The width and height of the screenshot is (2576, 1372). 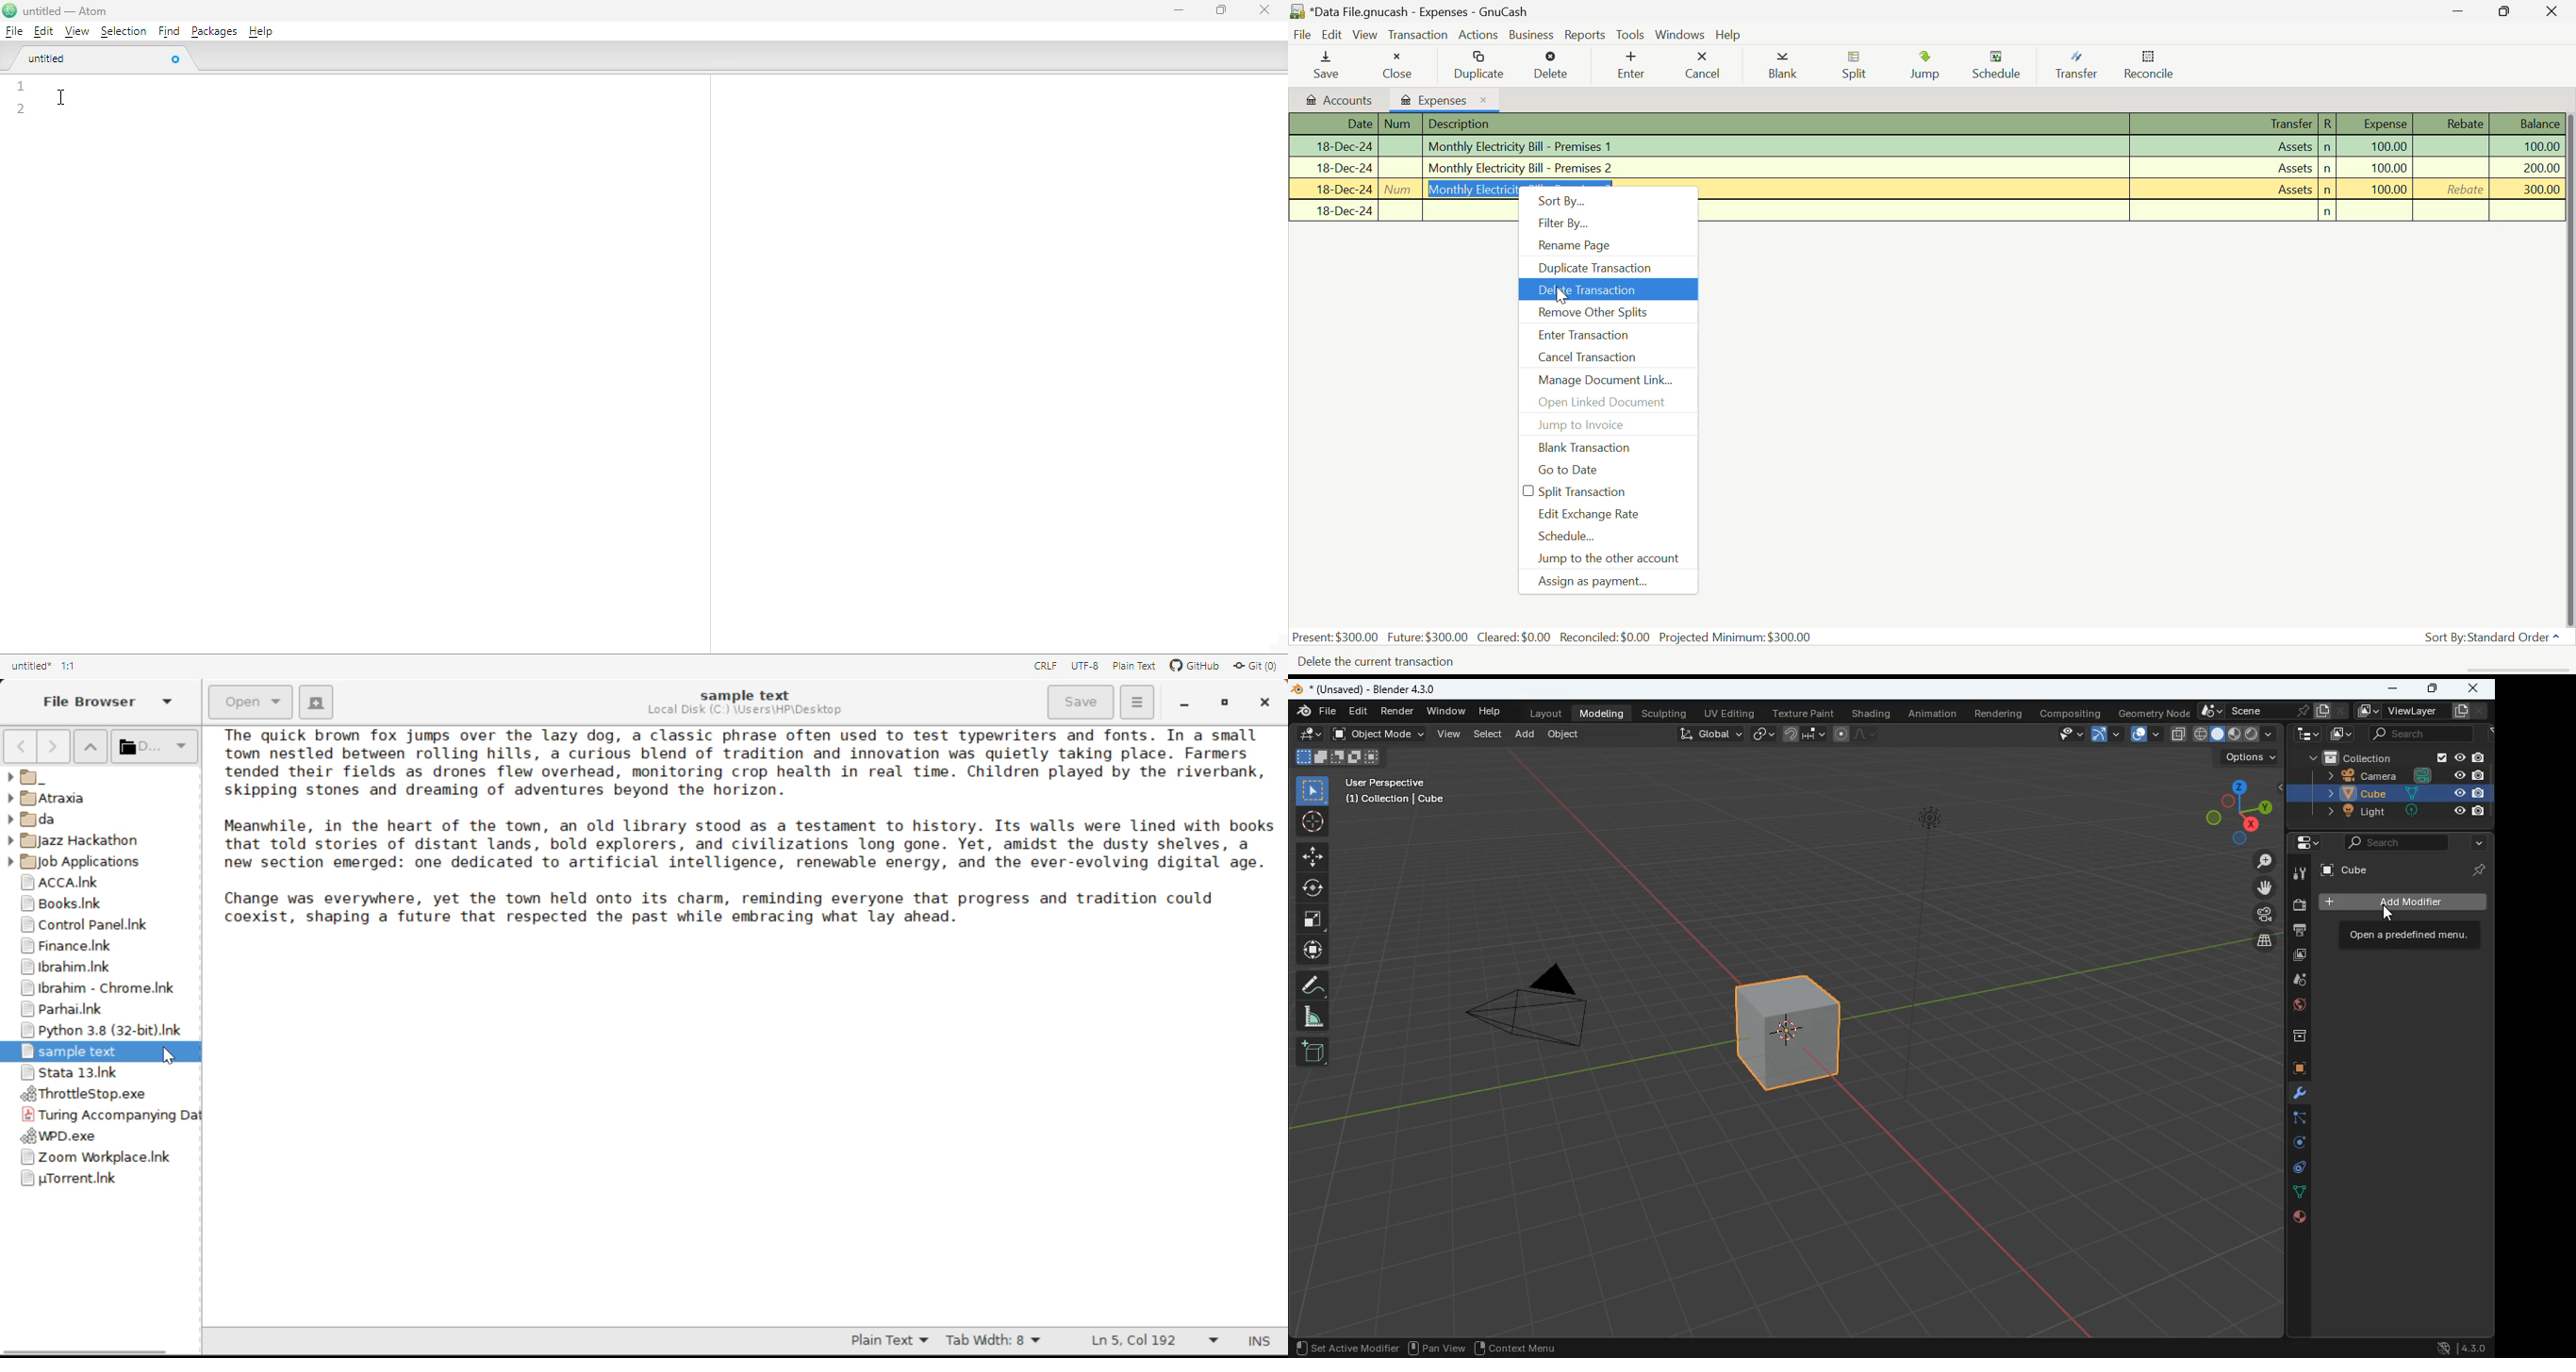 I want to click on Expenses, so click(x=1446, y=99).